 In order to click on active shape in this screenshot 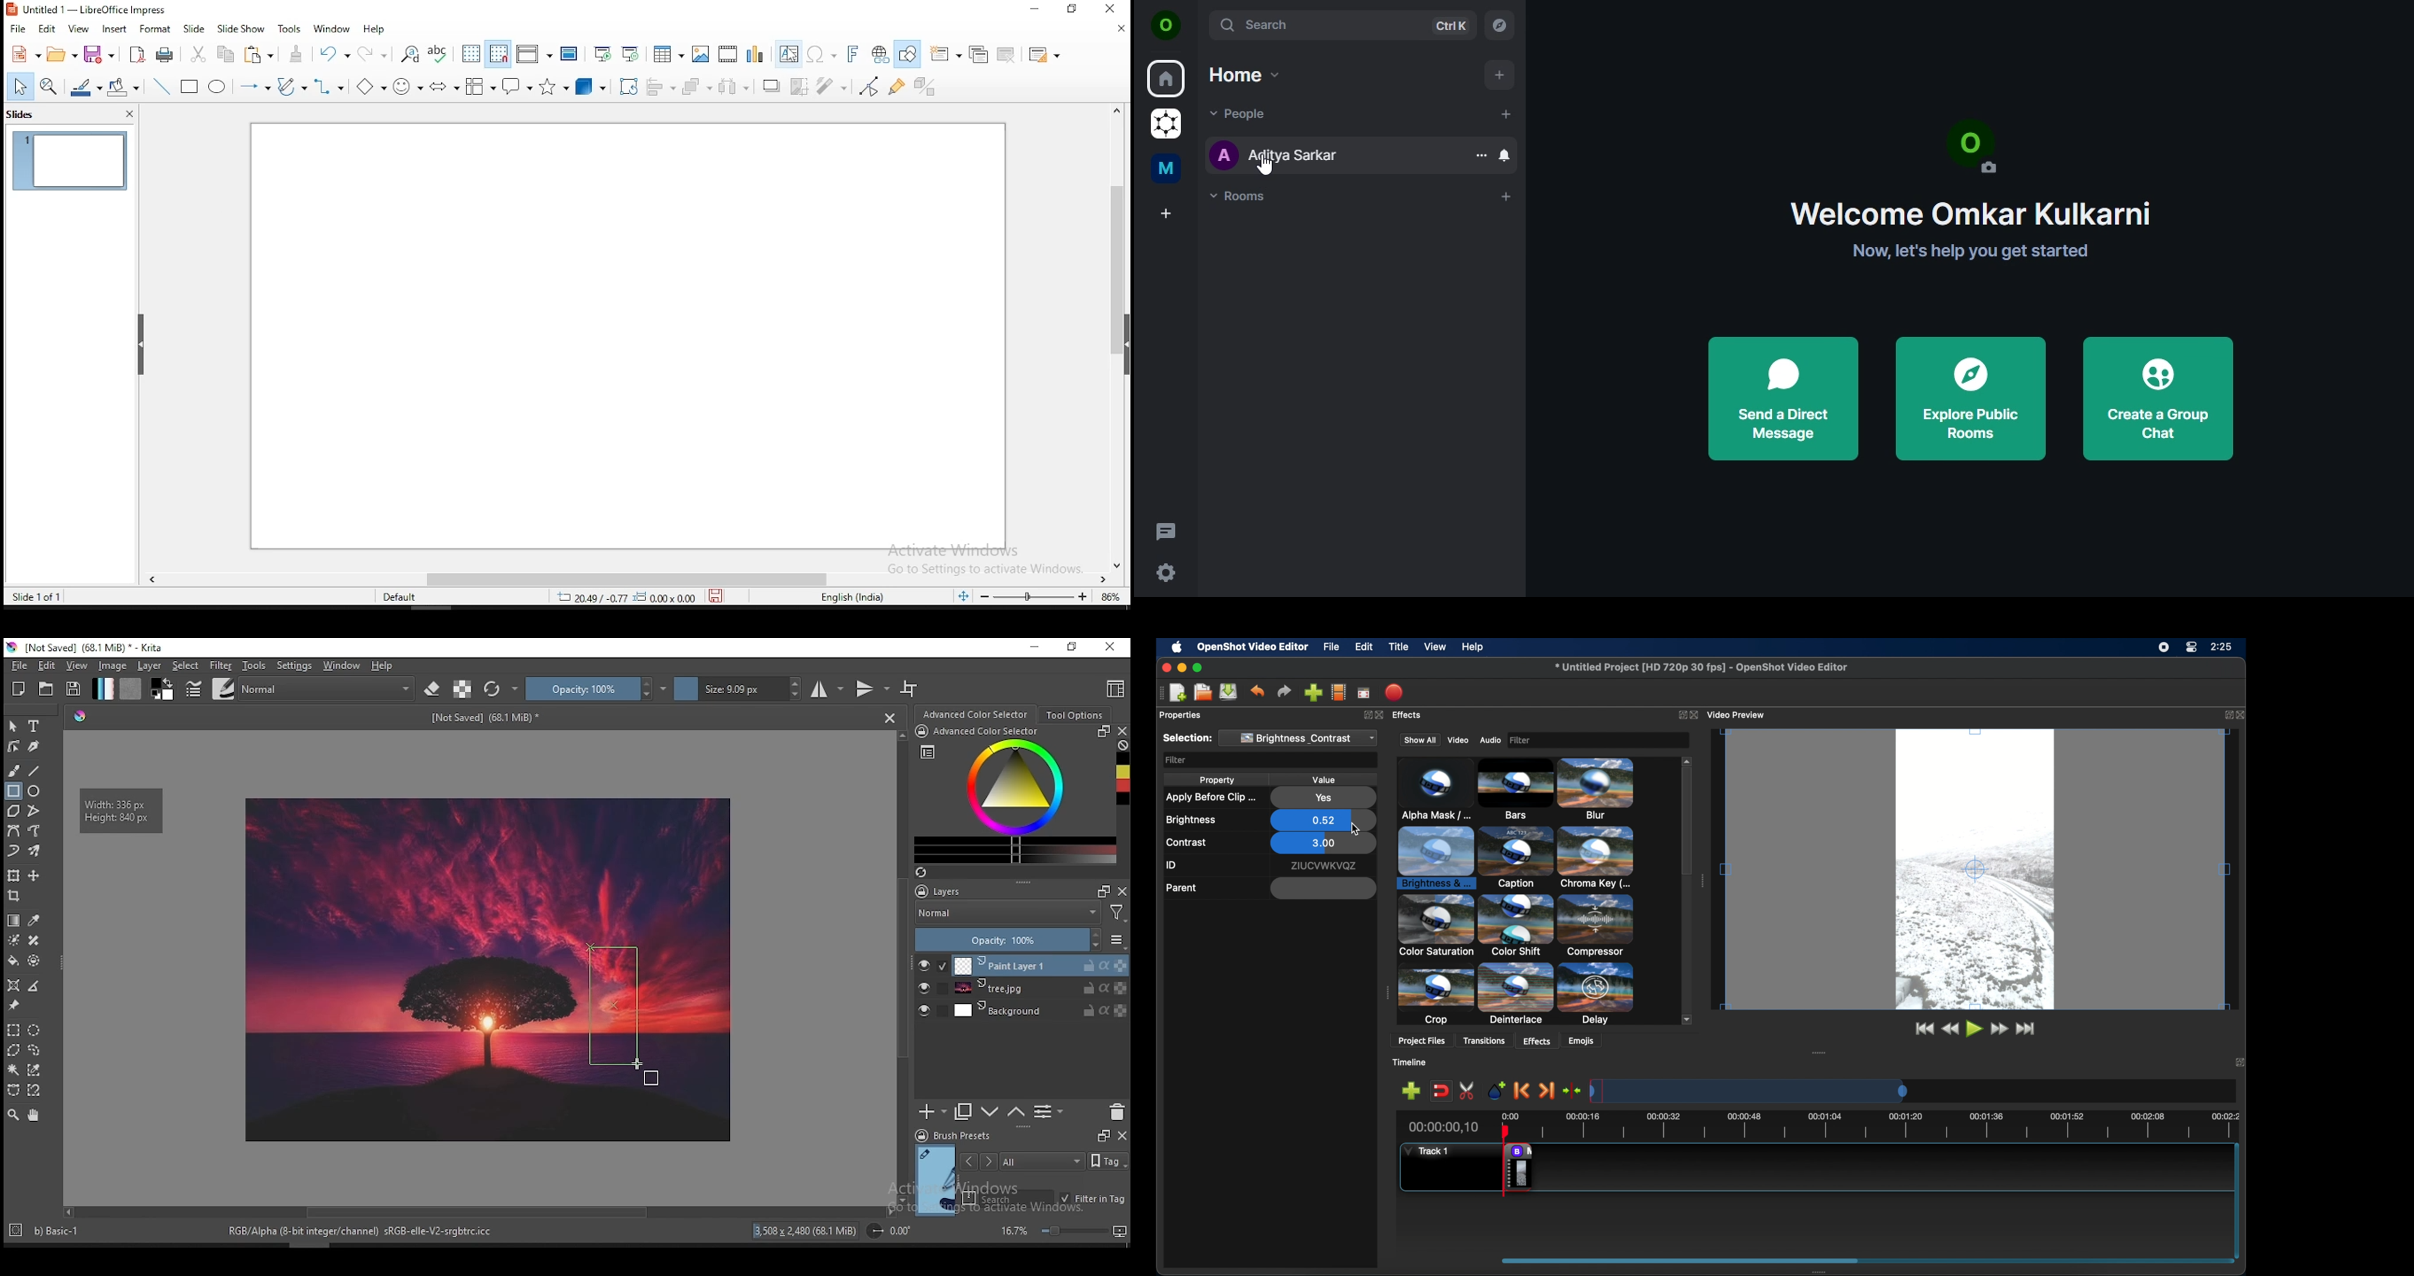, I will do `click(611, 1008)`.